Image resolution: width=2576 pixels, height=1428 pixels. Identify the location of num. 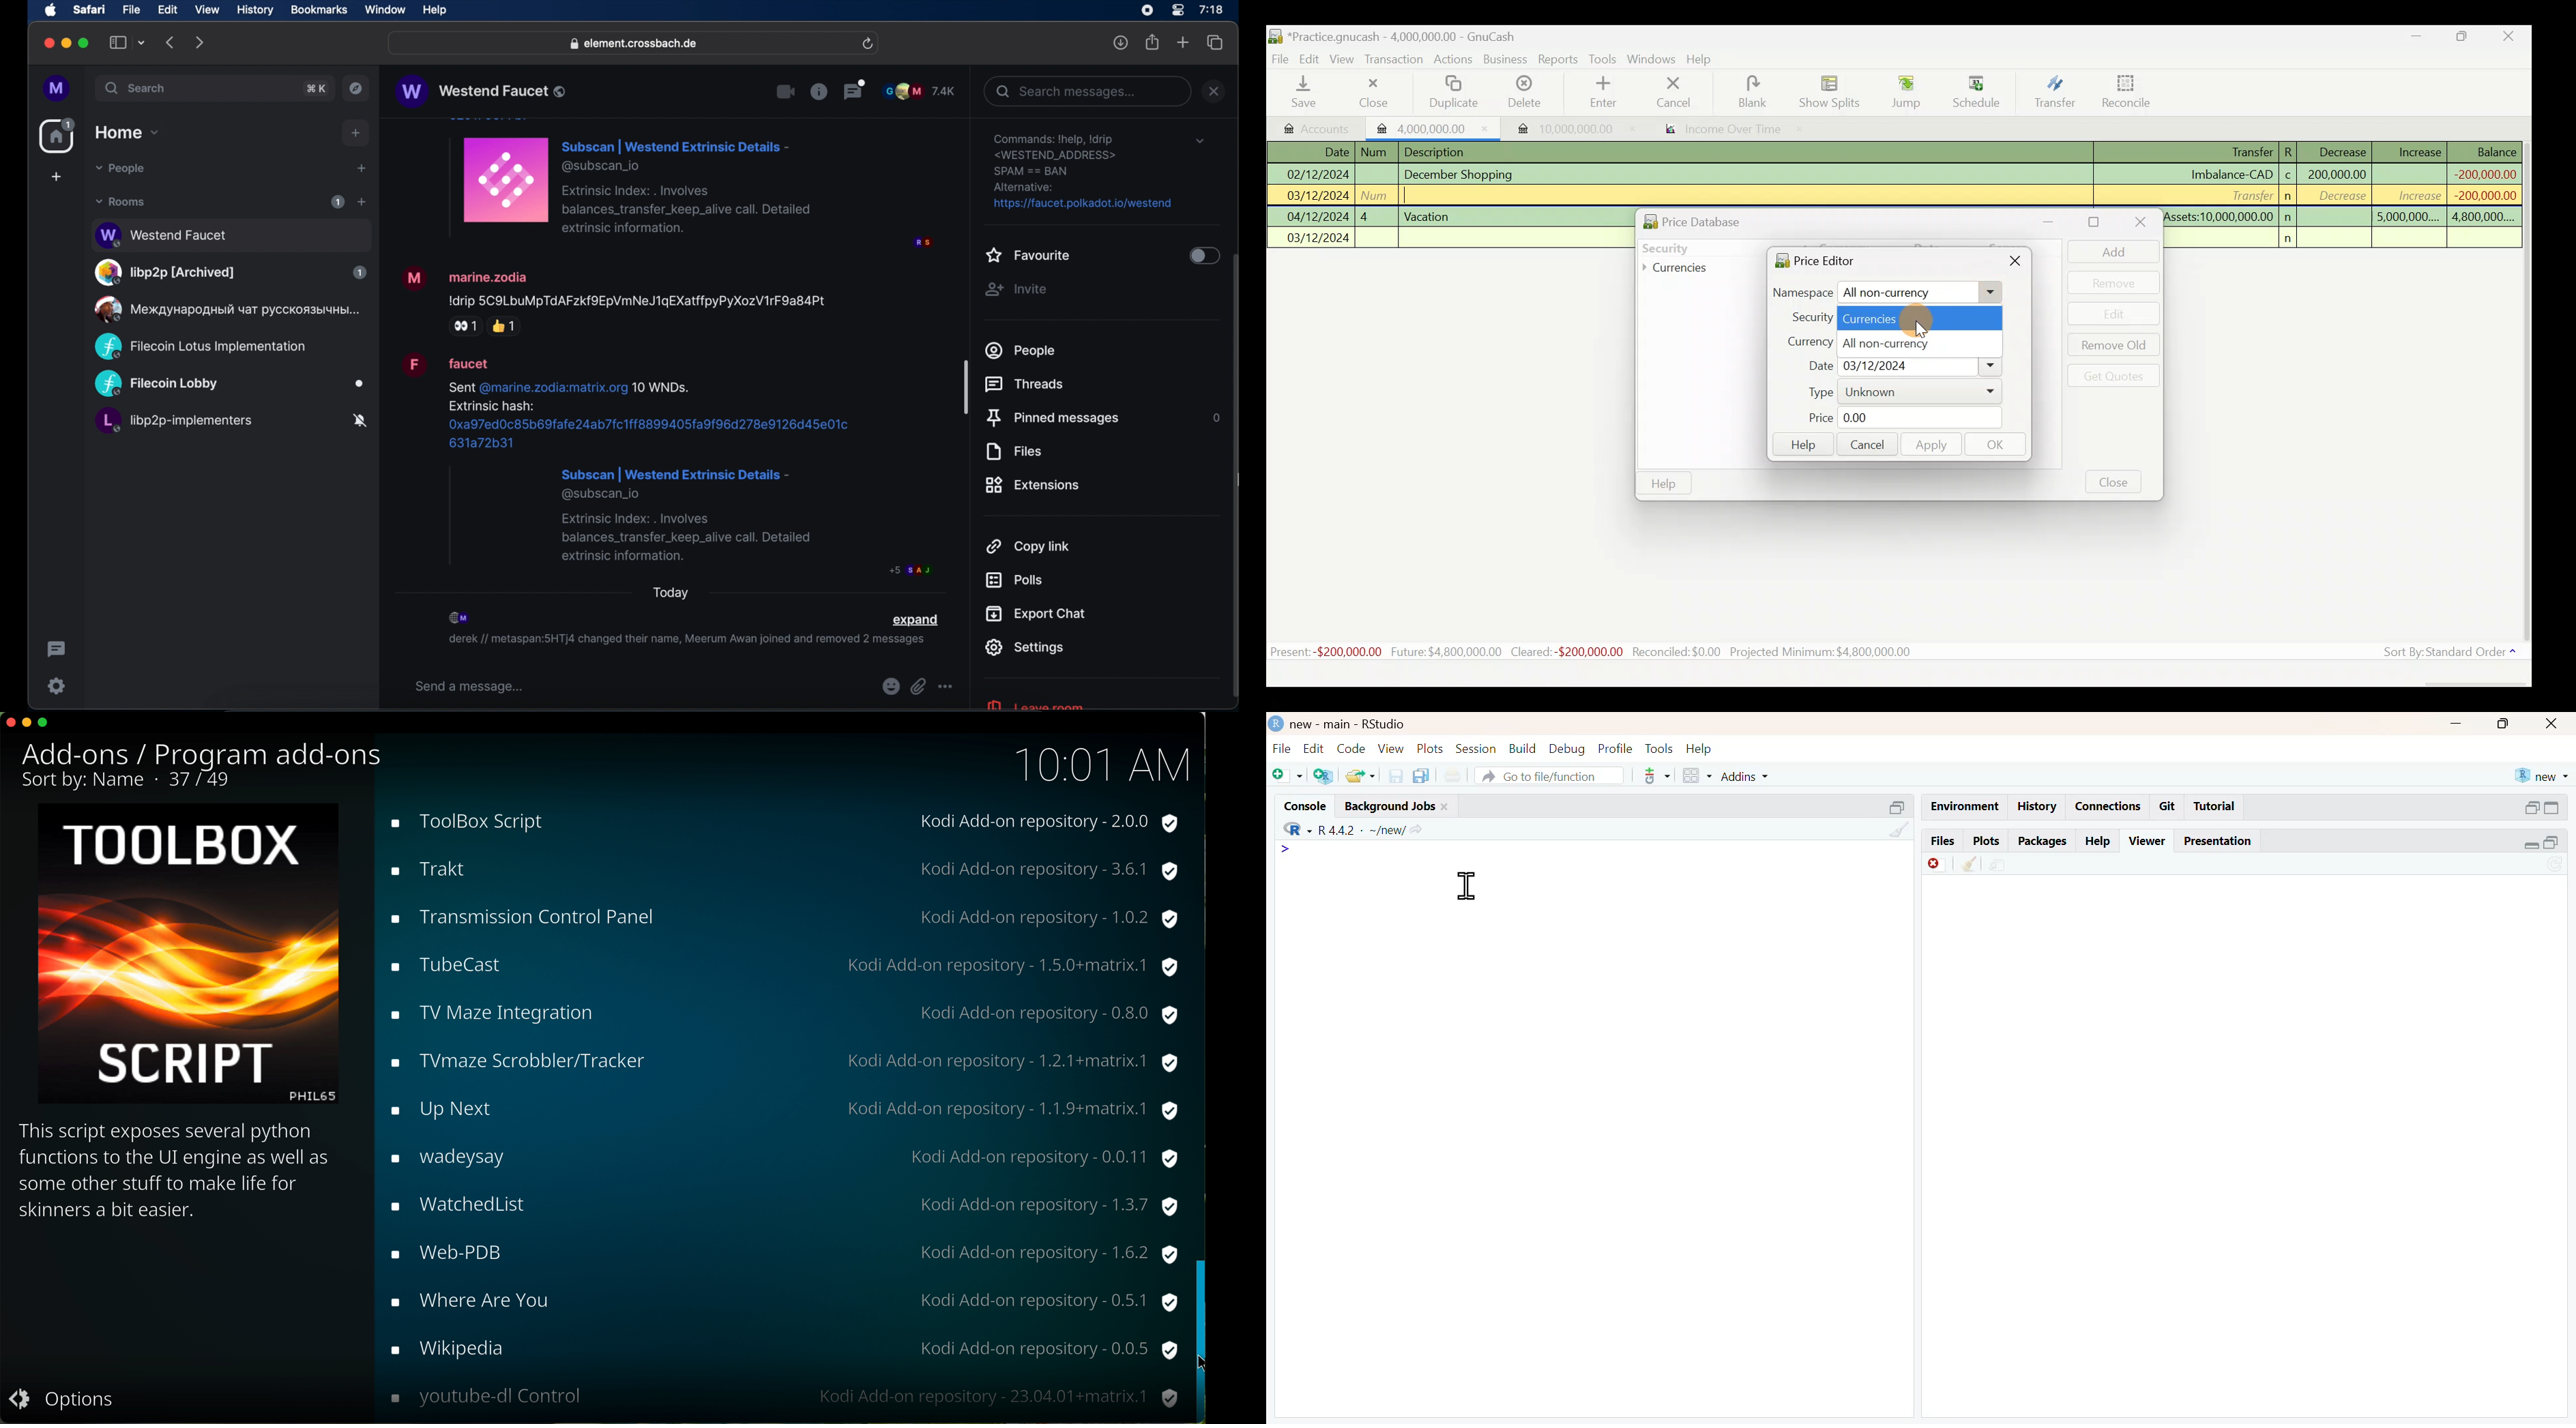
(1378, 194).